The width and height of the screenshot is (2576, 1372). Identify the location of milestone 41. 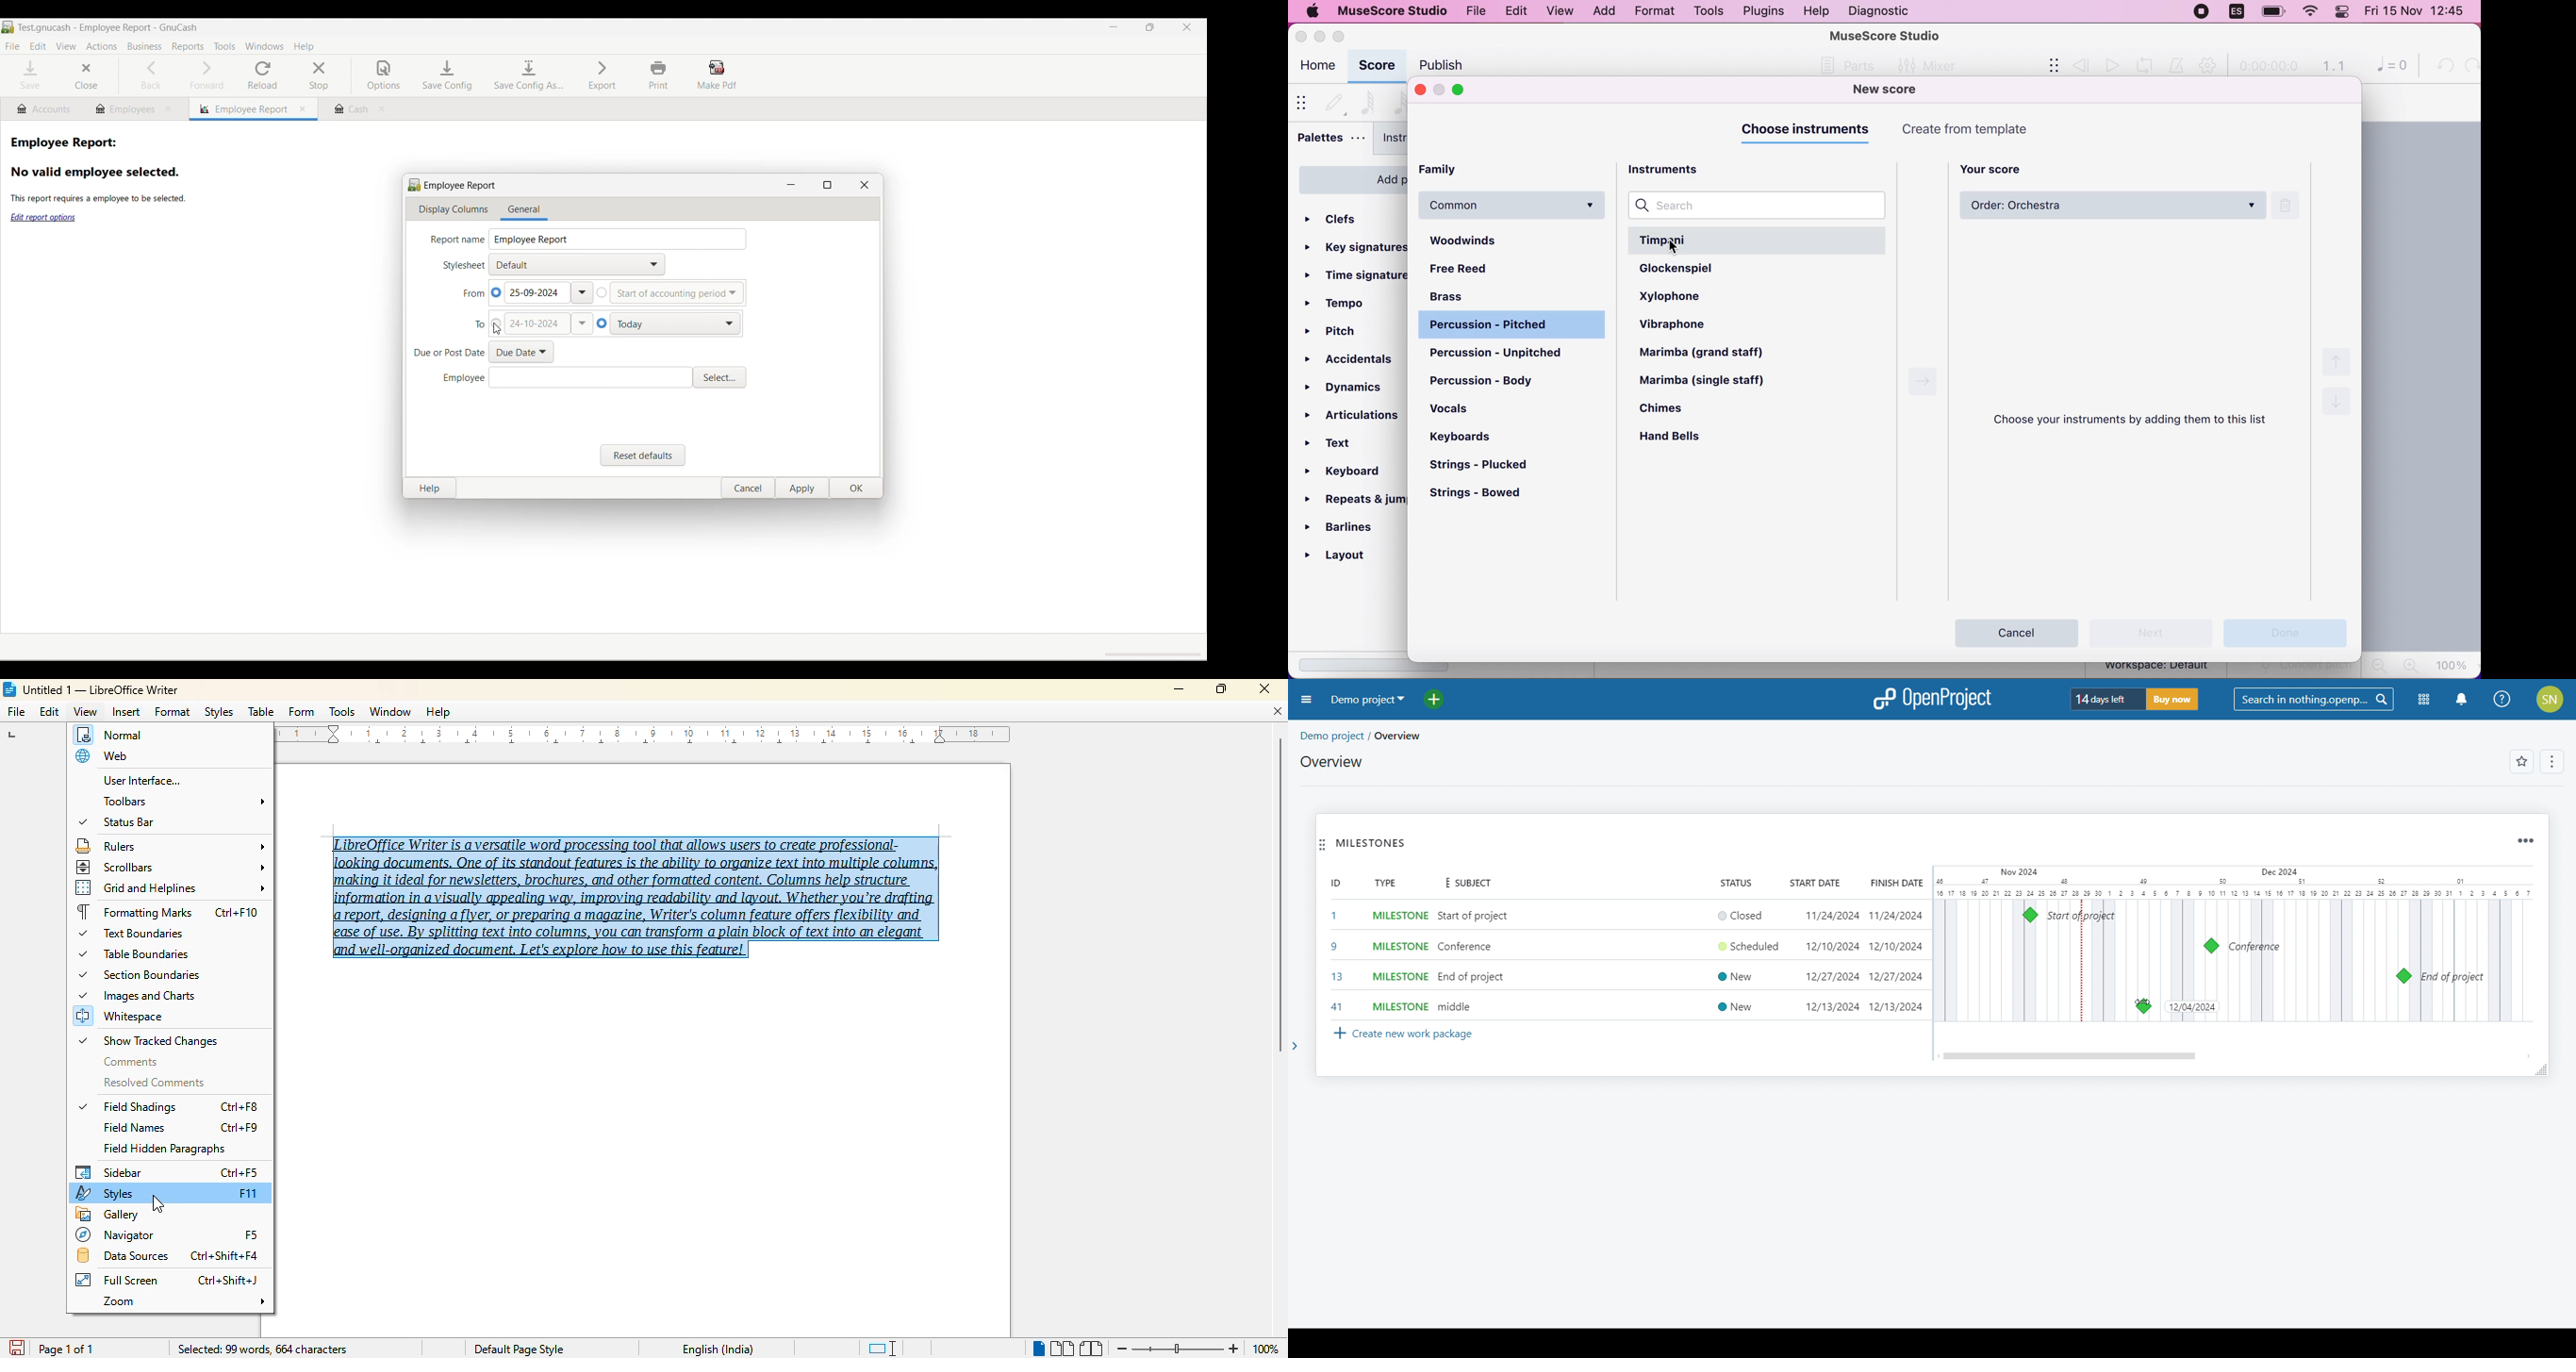
(2245, 1006).